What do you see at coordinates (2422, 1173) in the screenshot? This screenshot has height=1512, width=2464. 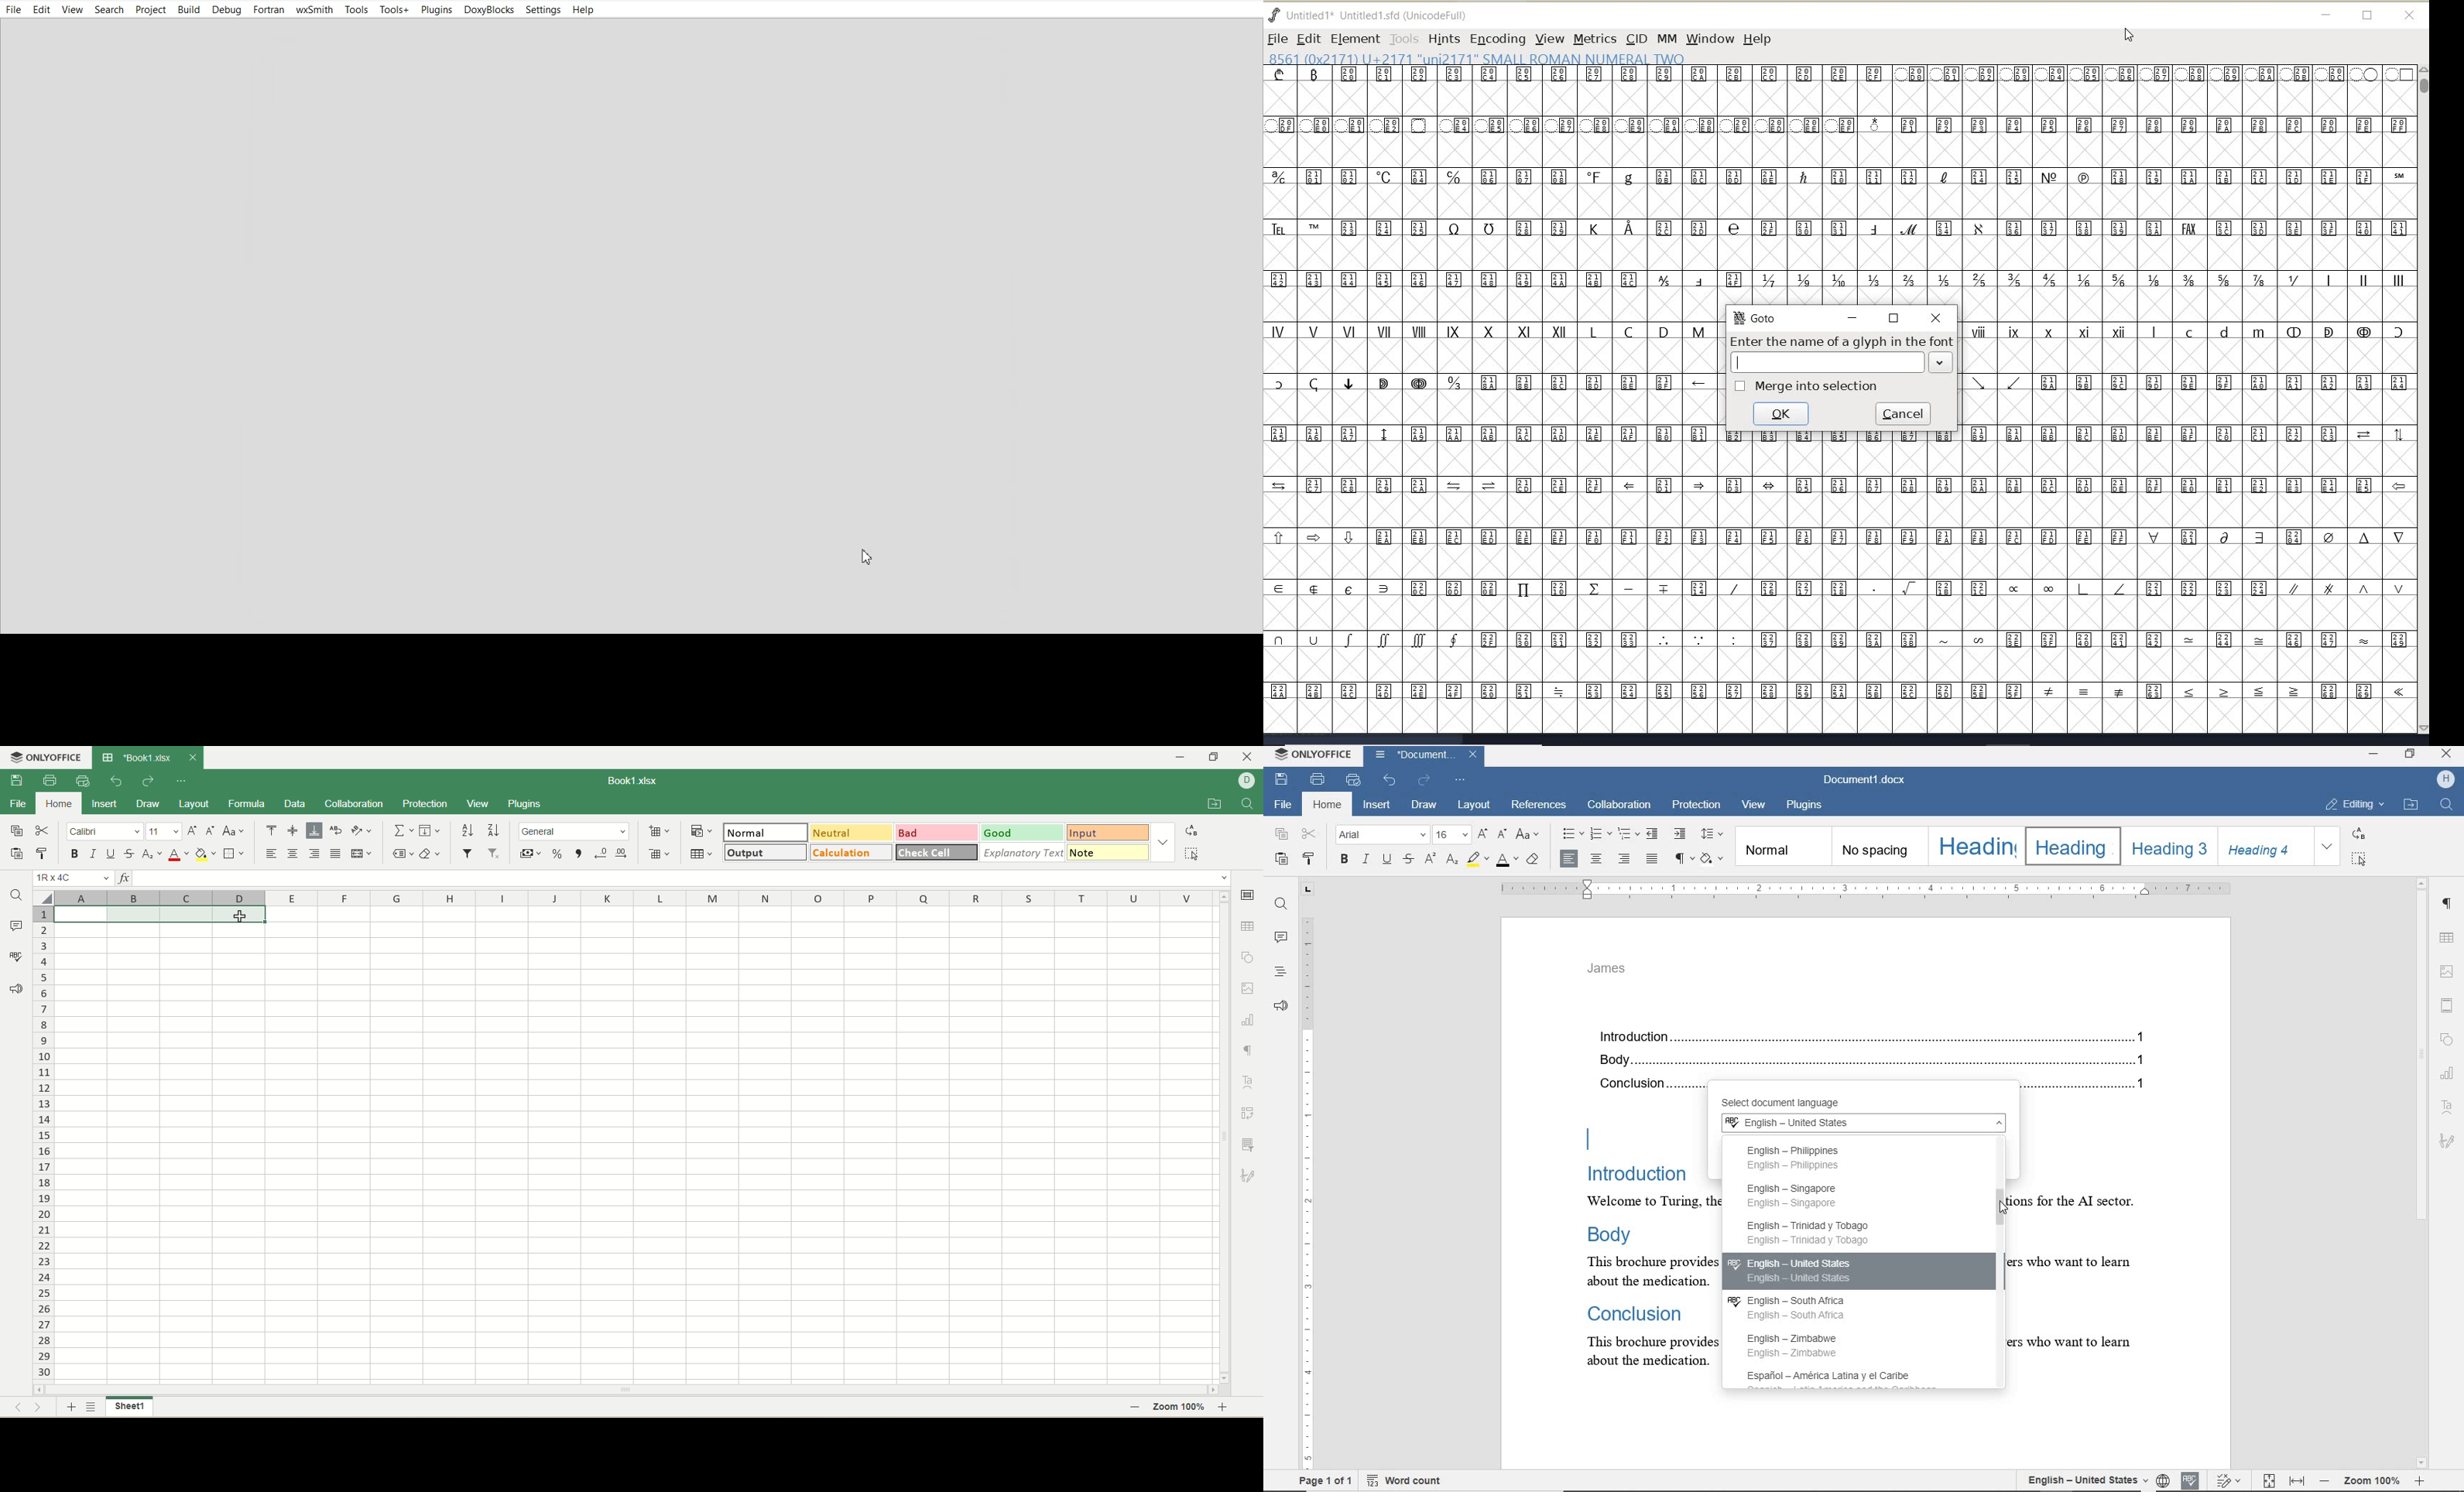 I see `scrollbar` at bounding box center [2422, 1173].